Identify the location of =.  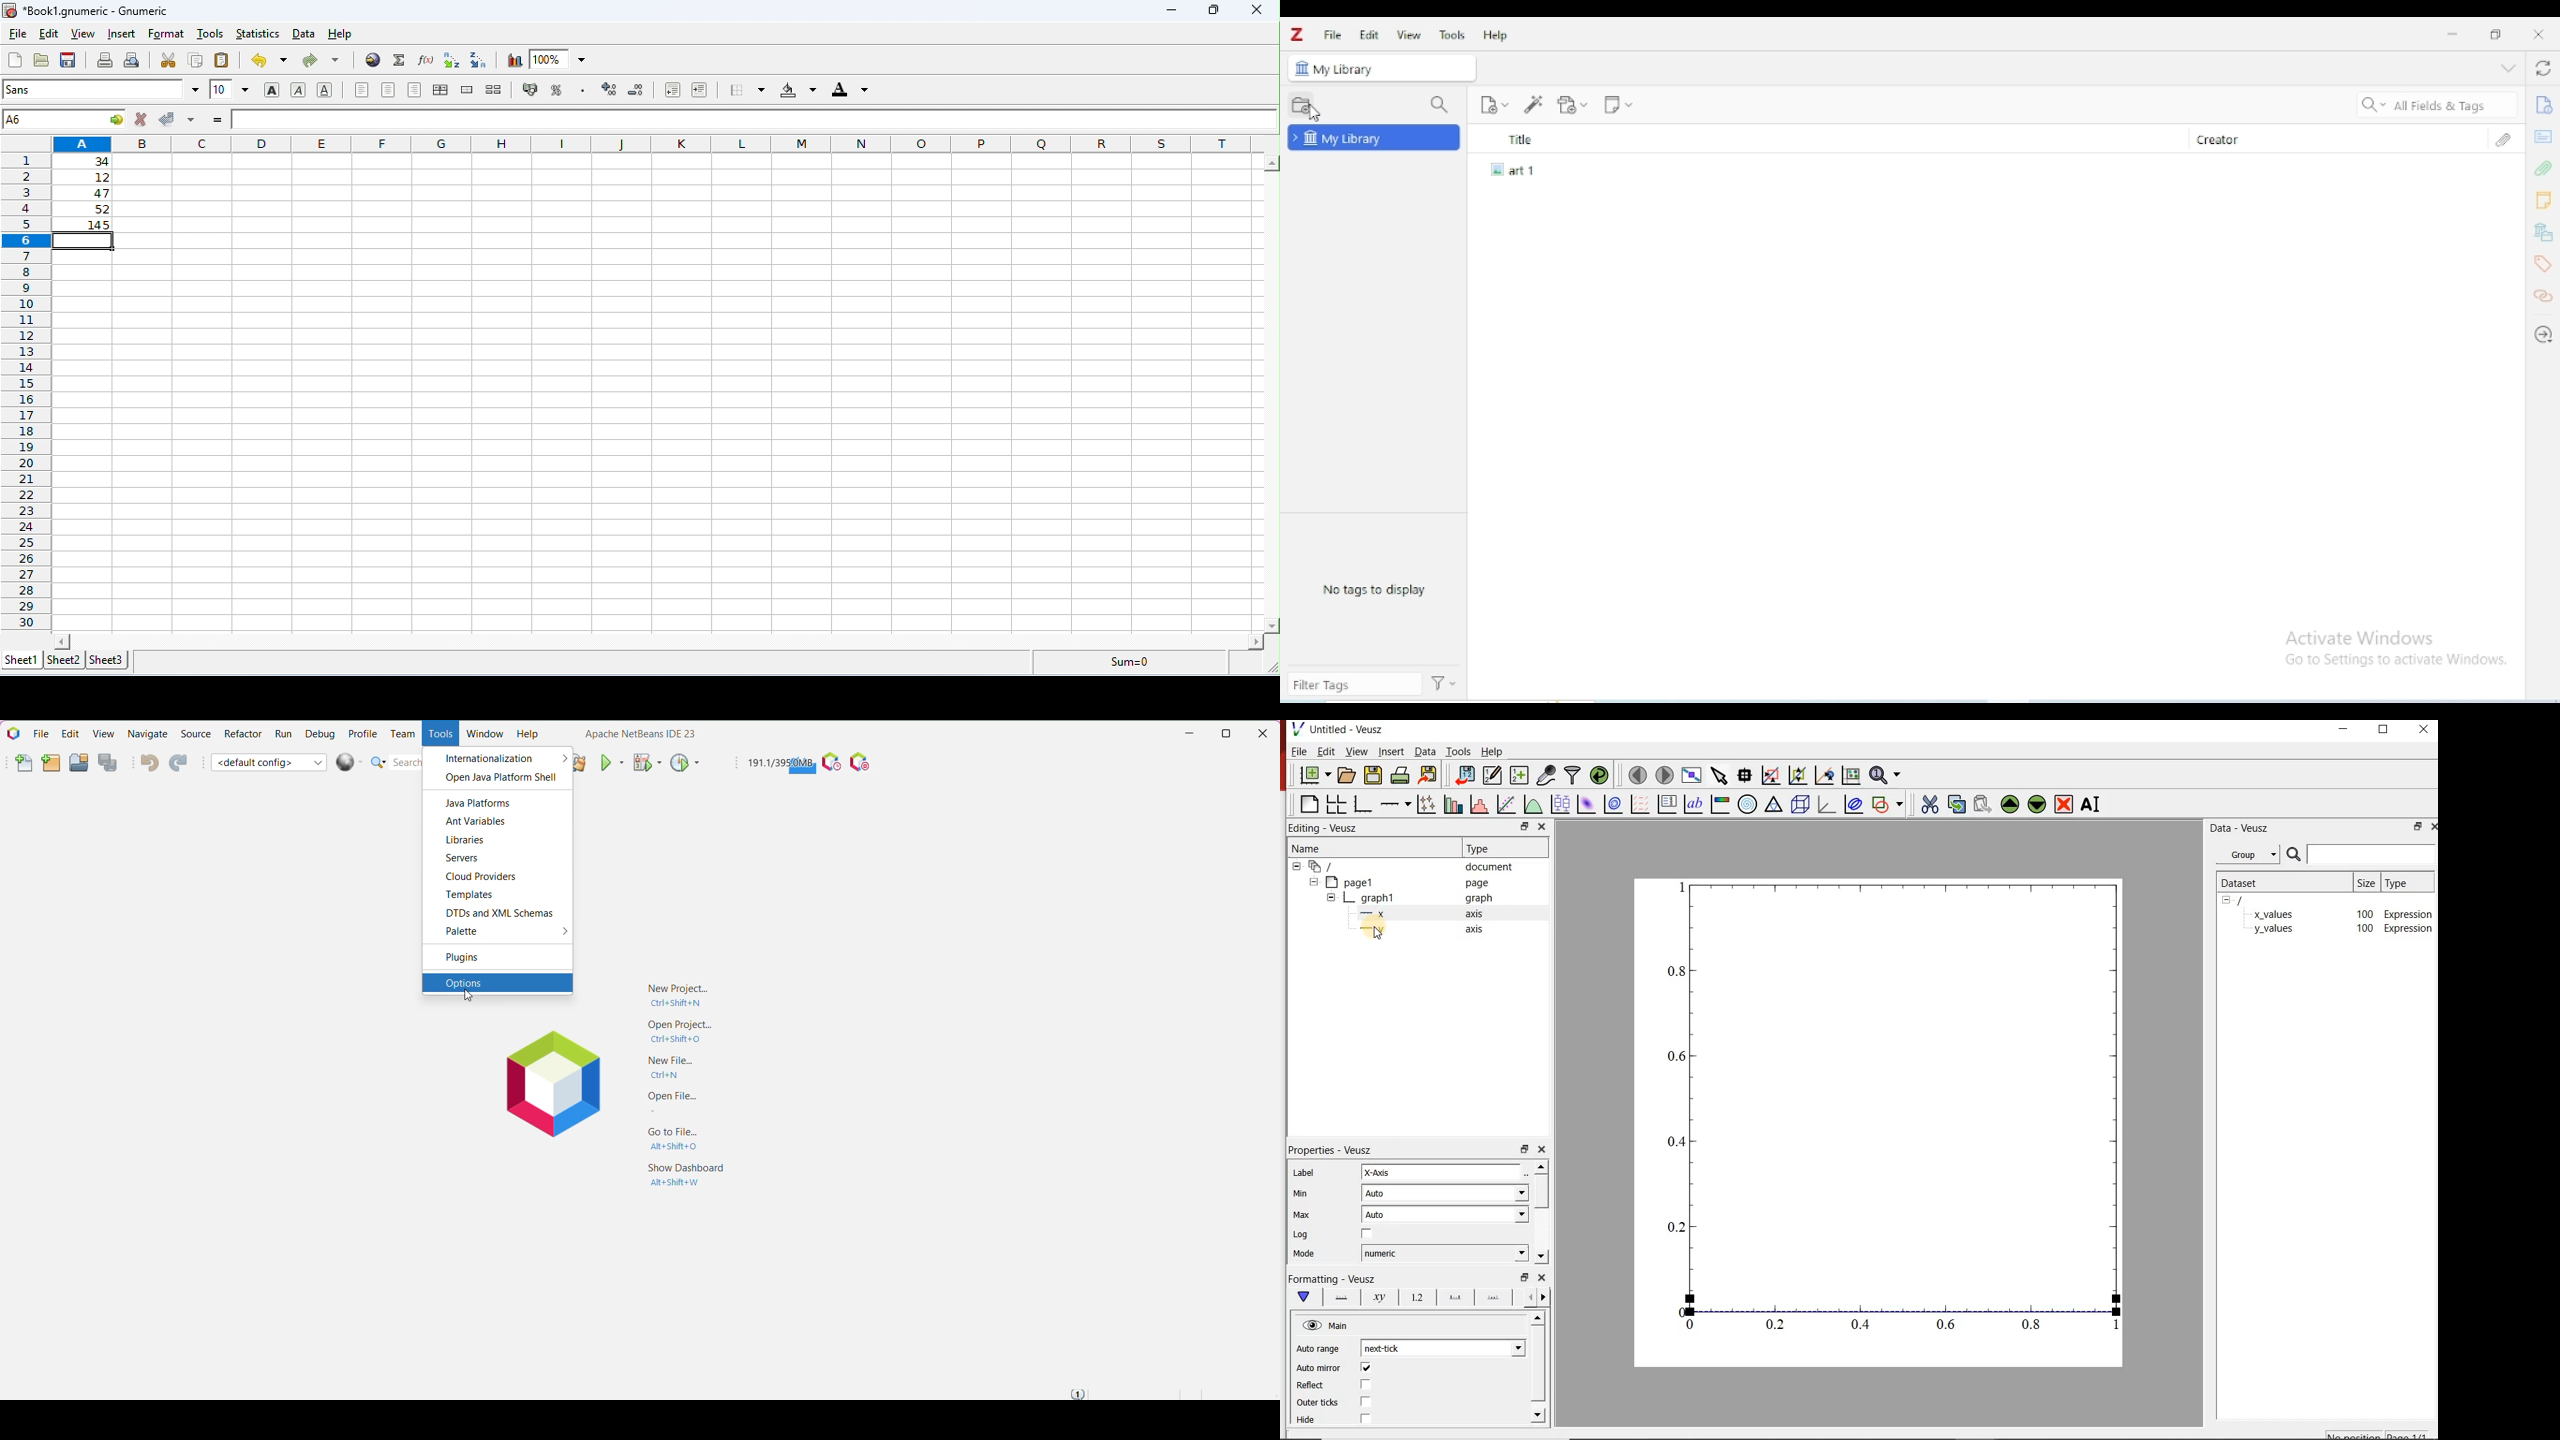
(217, 120).